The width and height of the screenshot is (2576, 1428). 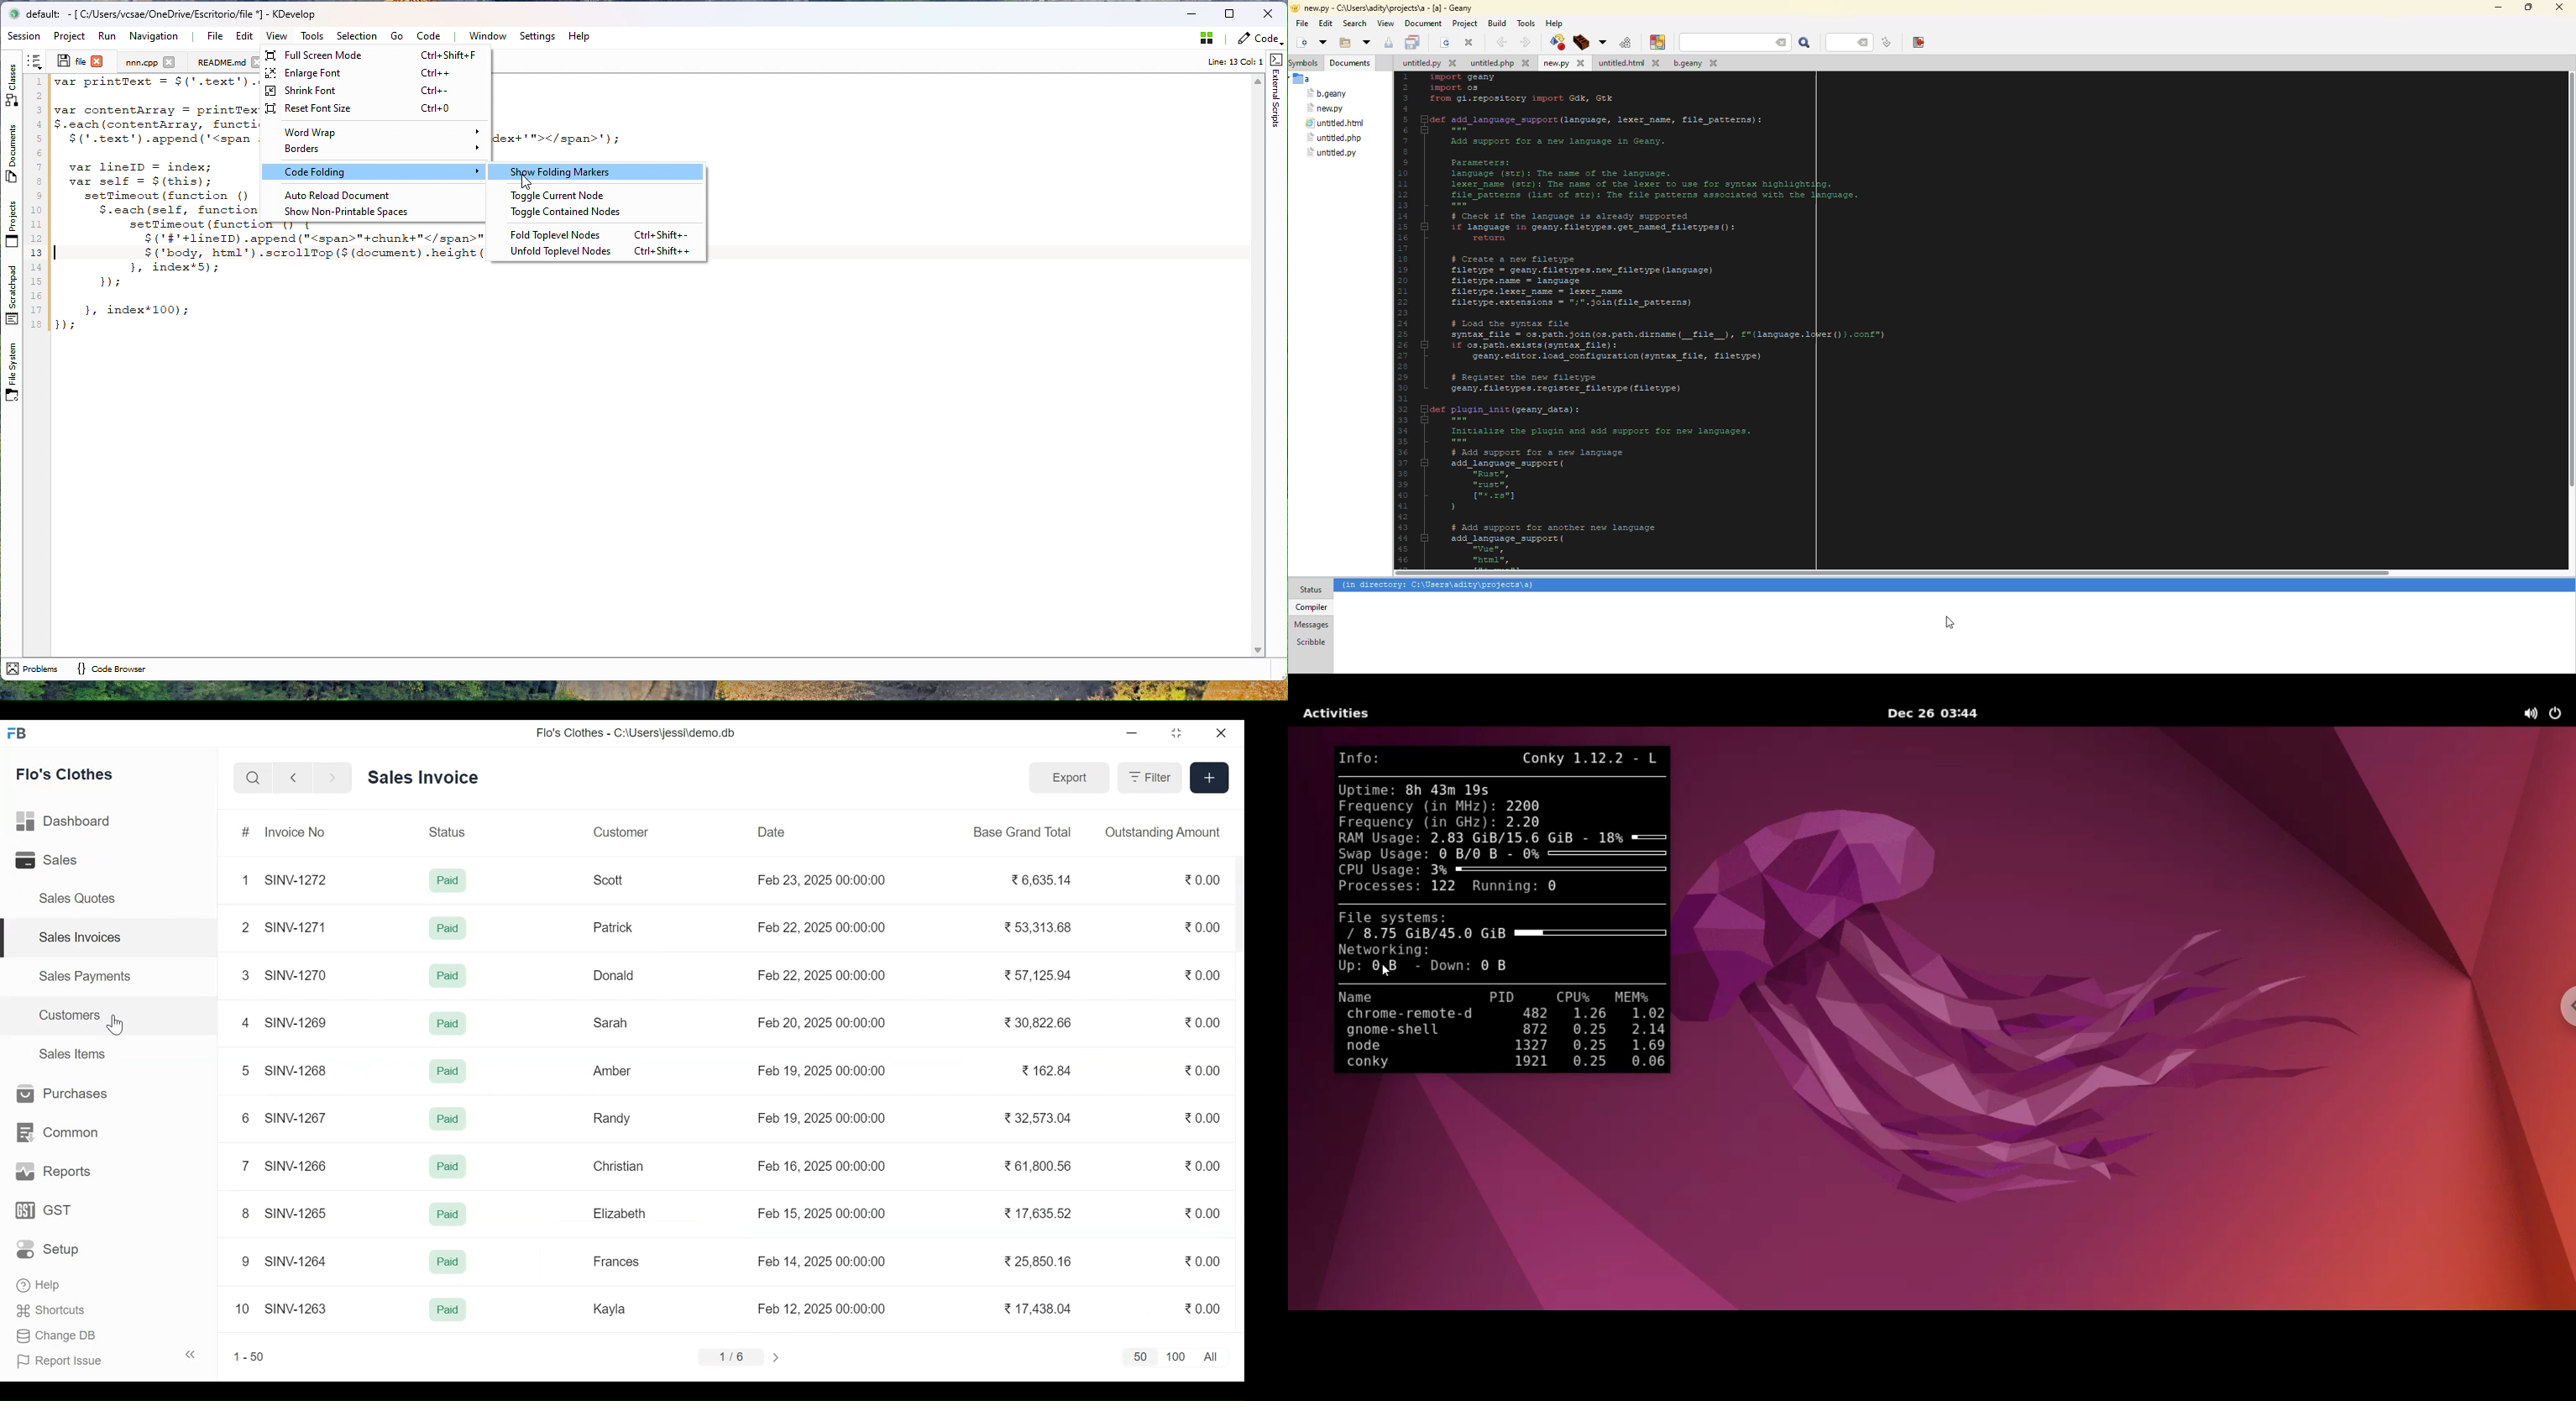 What do you see at coordinates (40, 1283) in the screenshot?
I see `Help` at bounding box center [40, 1283].